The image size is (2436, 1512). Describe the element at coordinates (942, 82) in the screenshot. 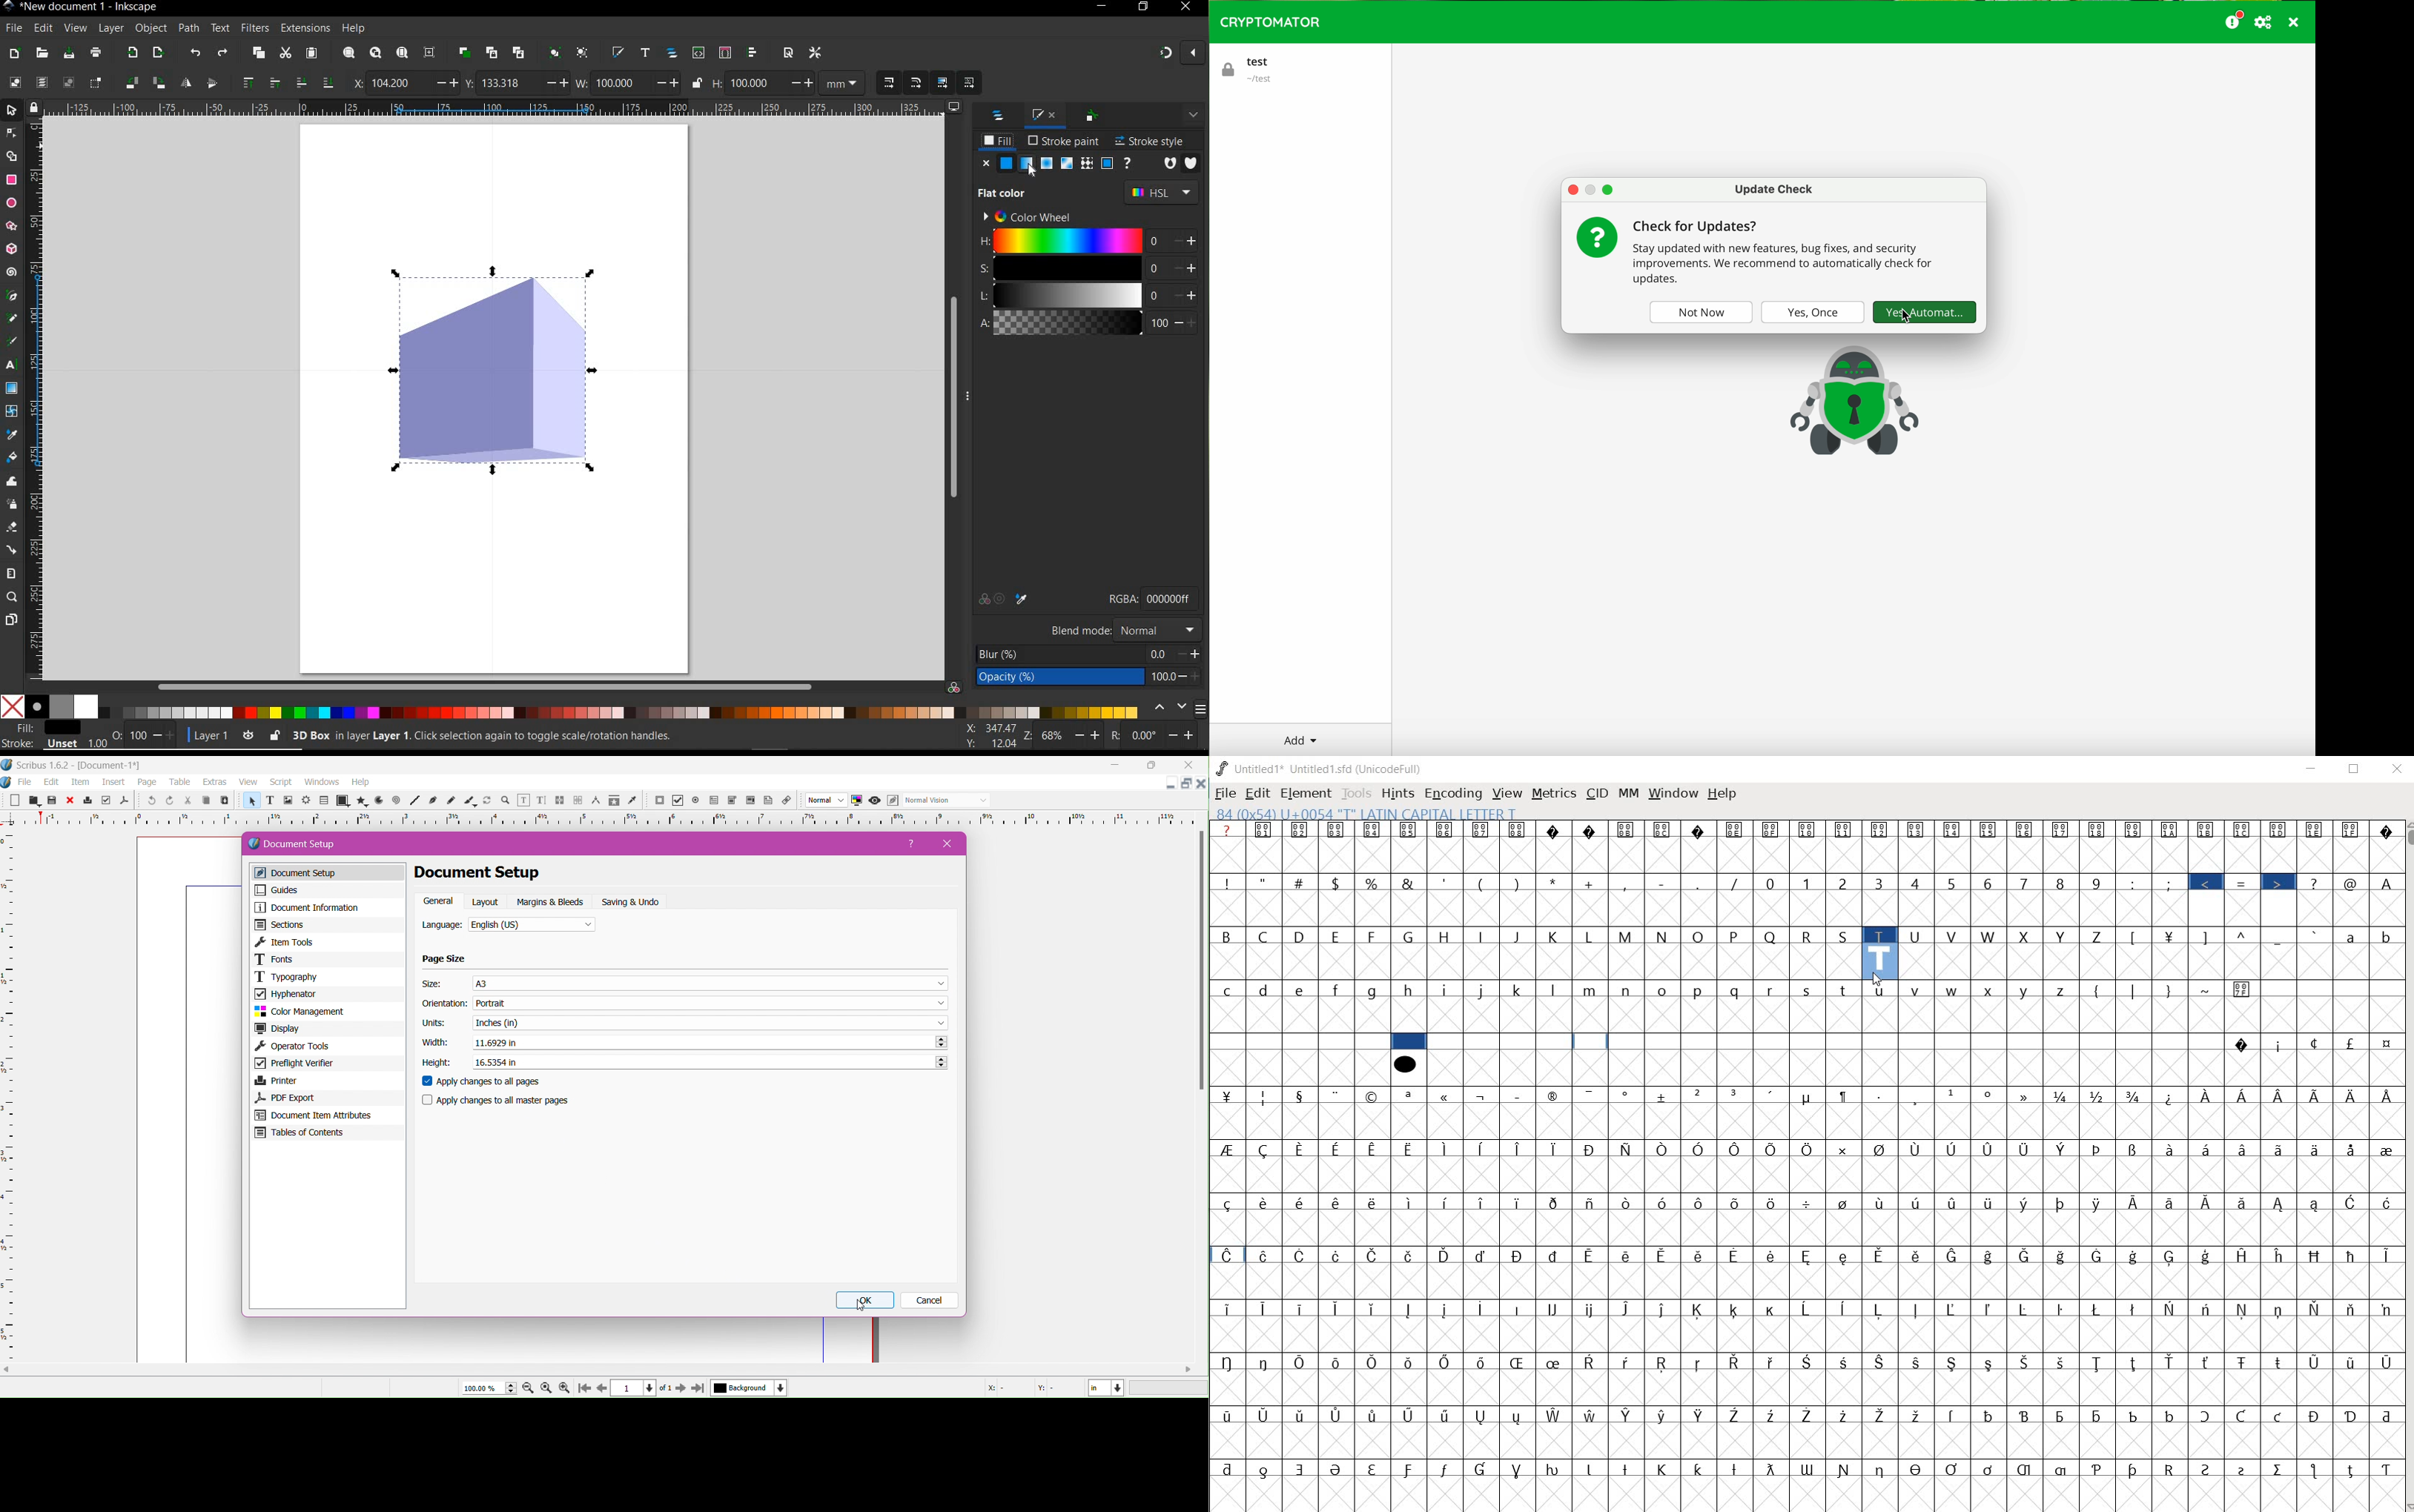

I see `MOVE GRADIENTS` at that location.